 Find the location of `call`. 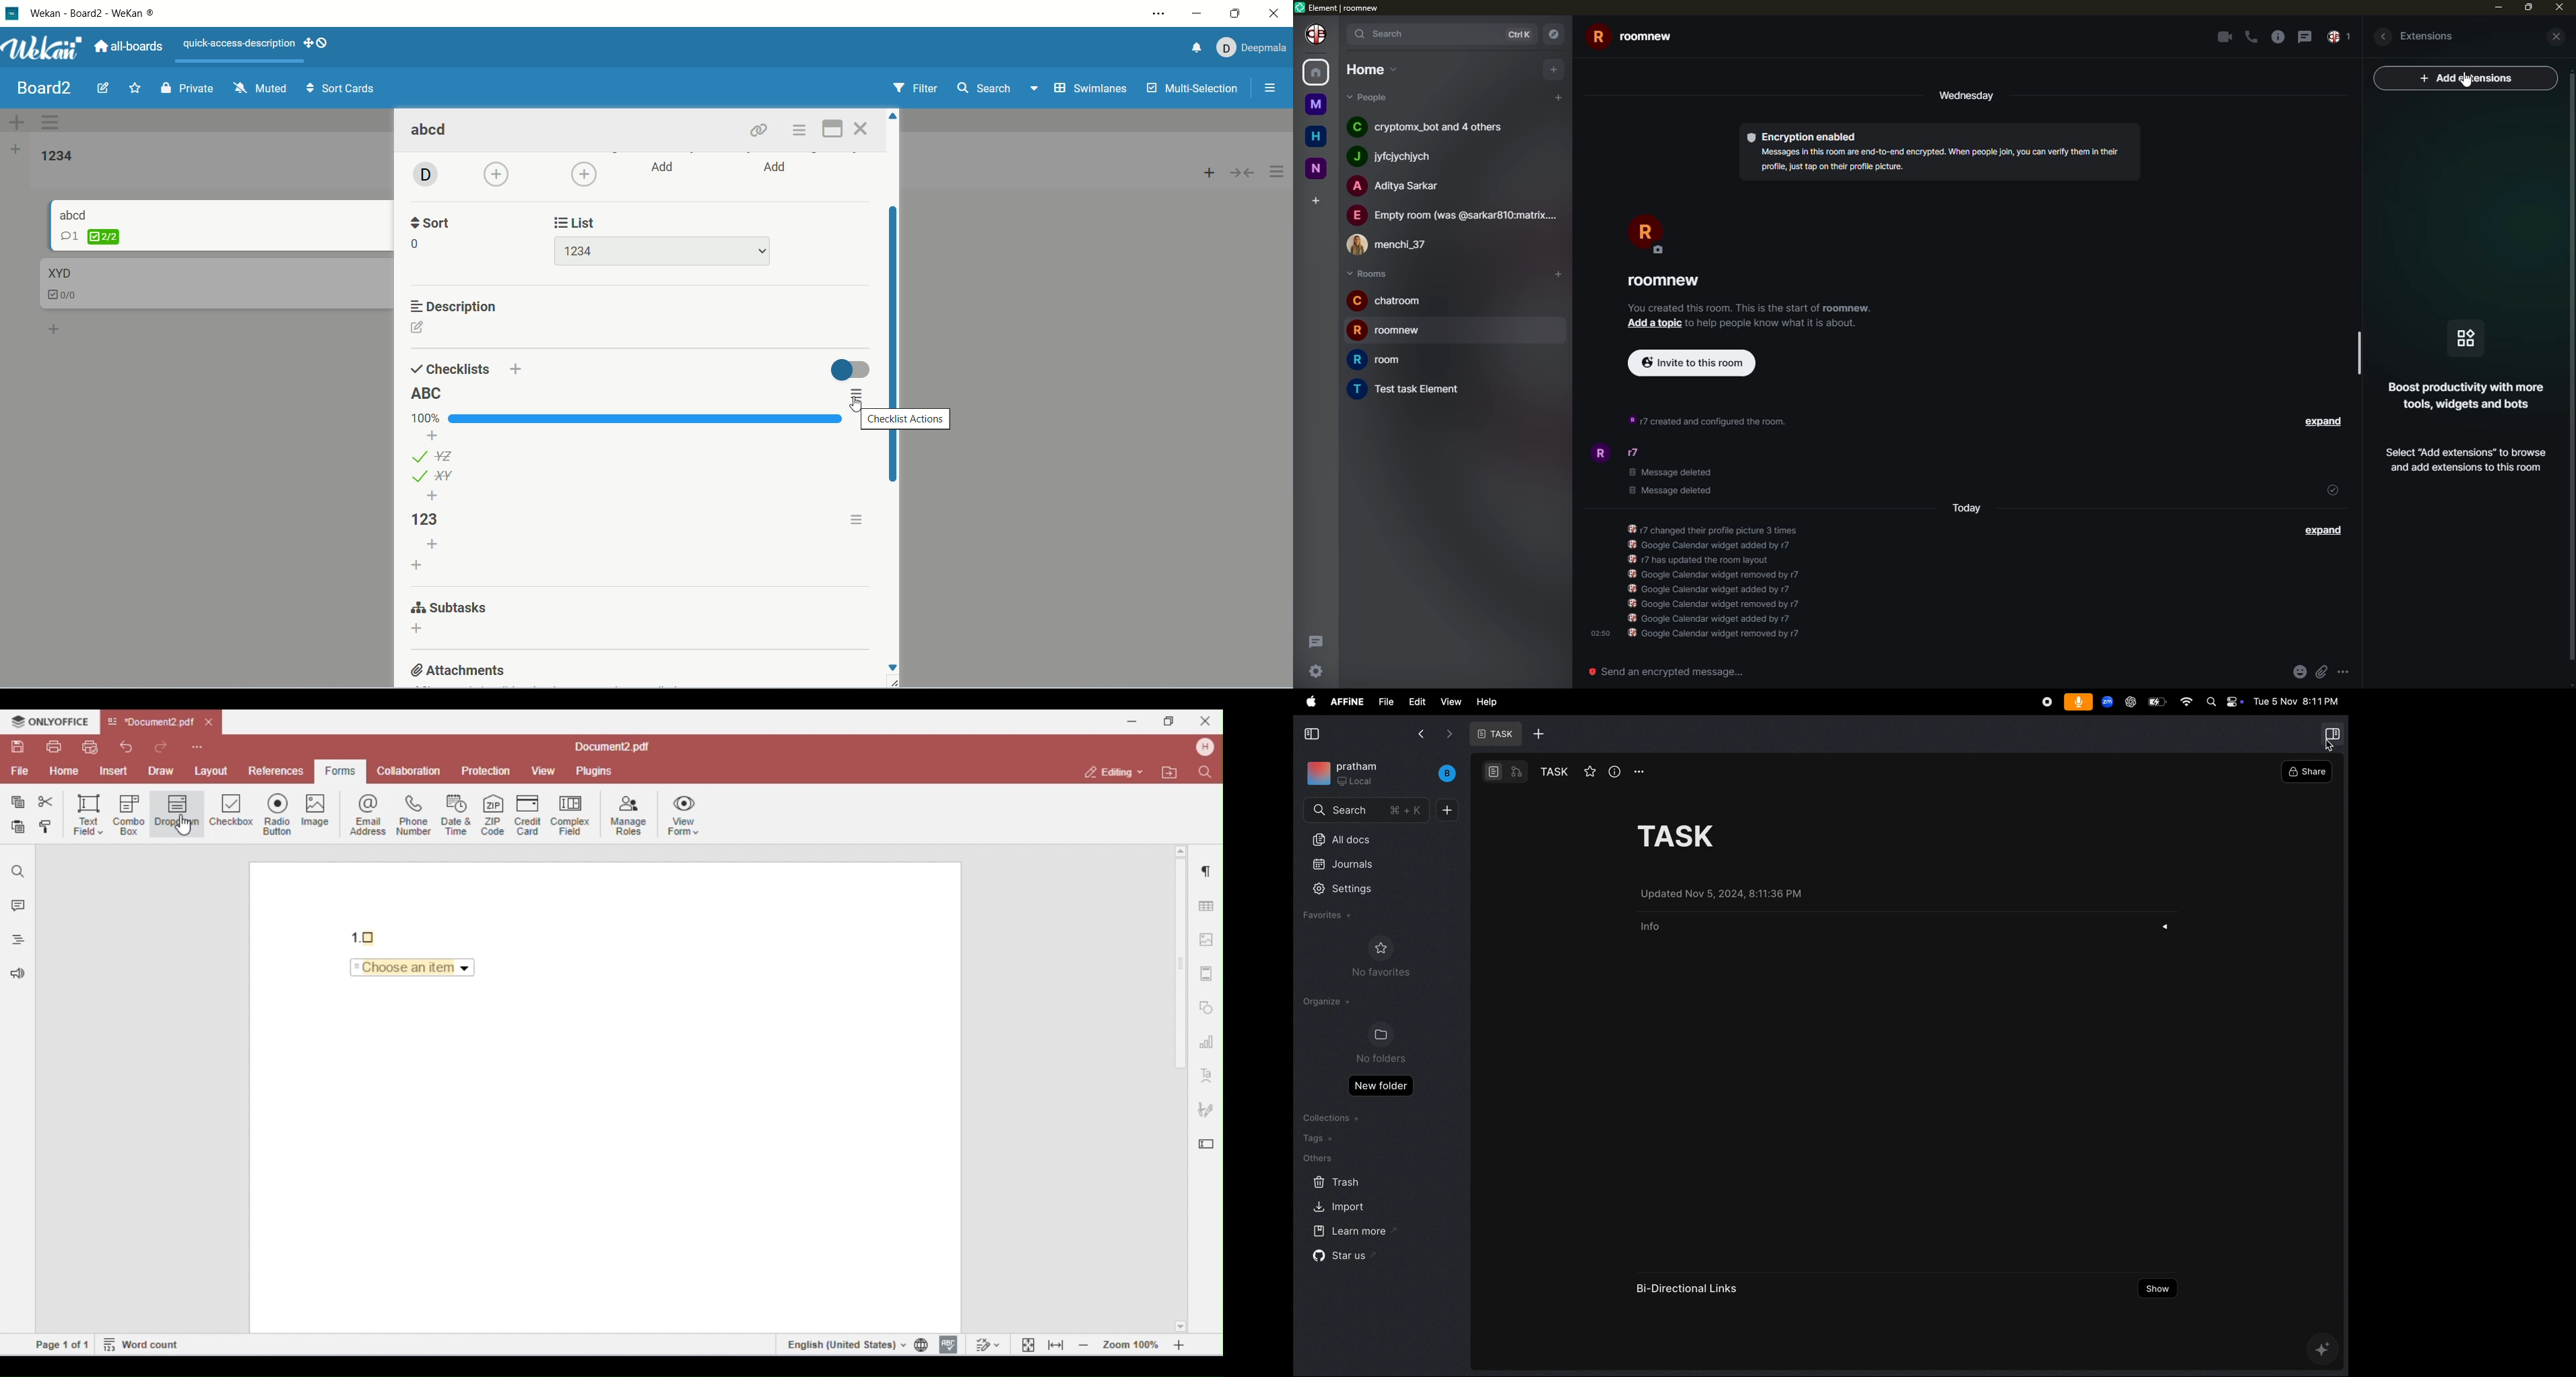

call is located at coordinates (2252, 37).